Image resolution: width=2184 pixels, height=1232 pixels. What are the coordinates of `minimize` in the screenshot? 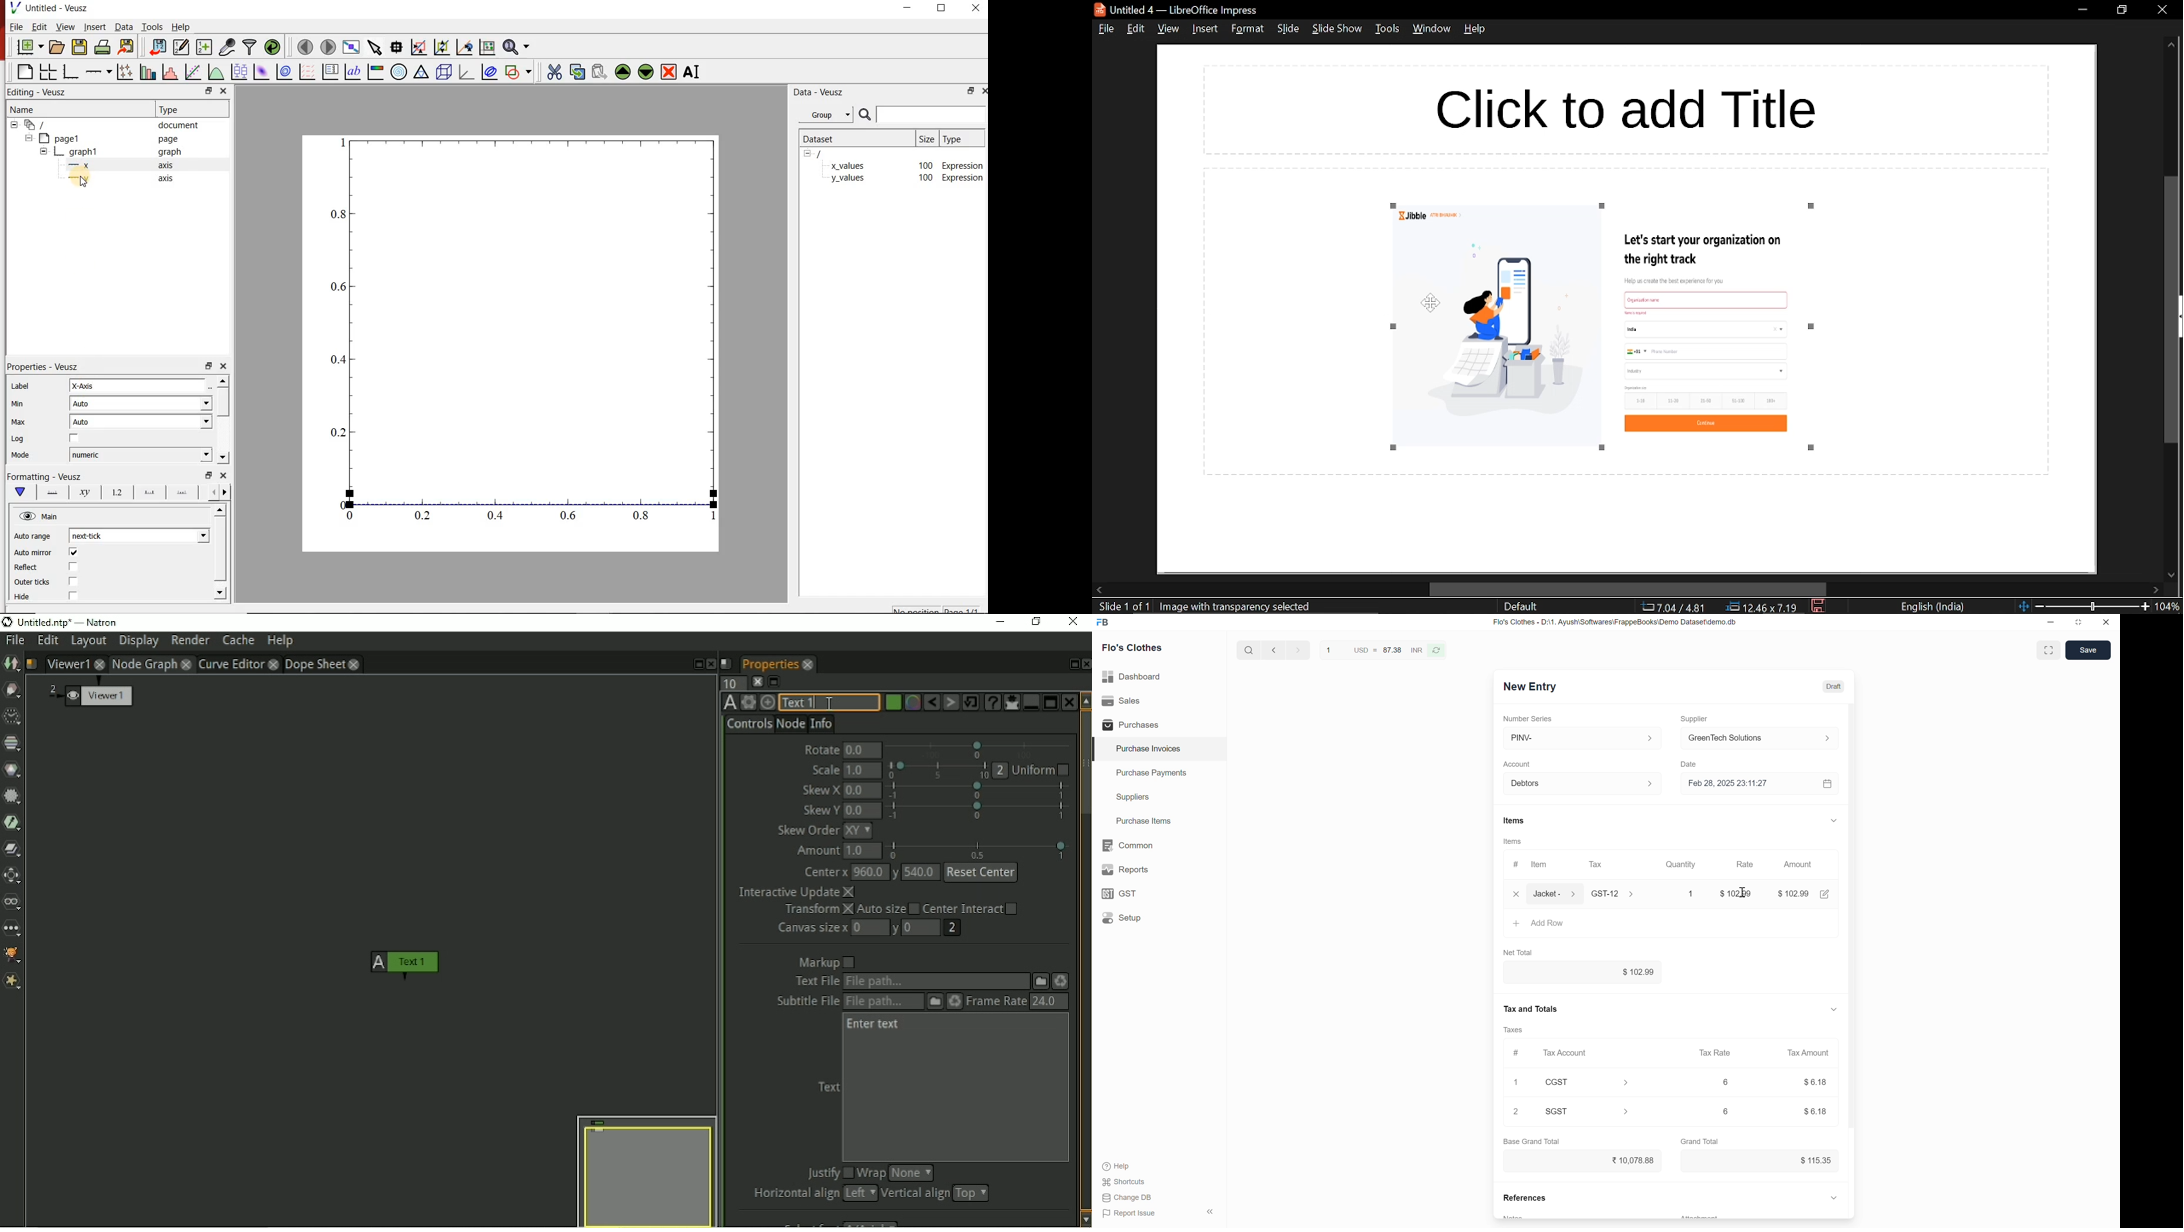 It's located at (2083, 9).